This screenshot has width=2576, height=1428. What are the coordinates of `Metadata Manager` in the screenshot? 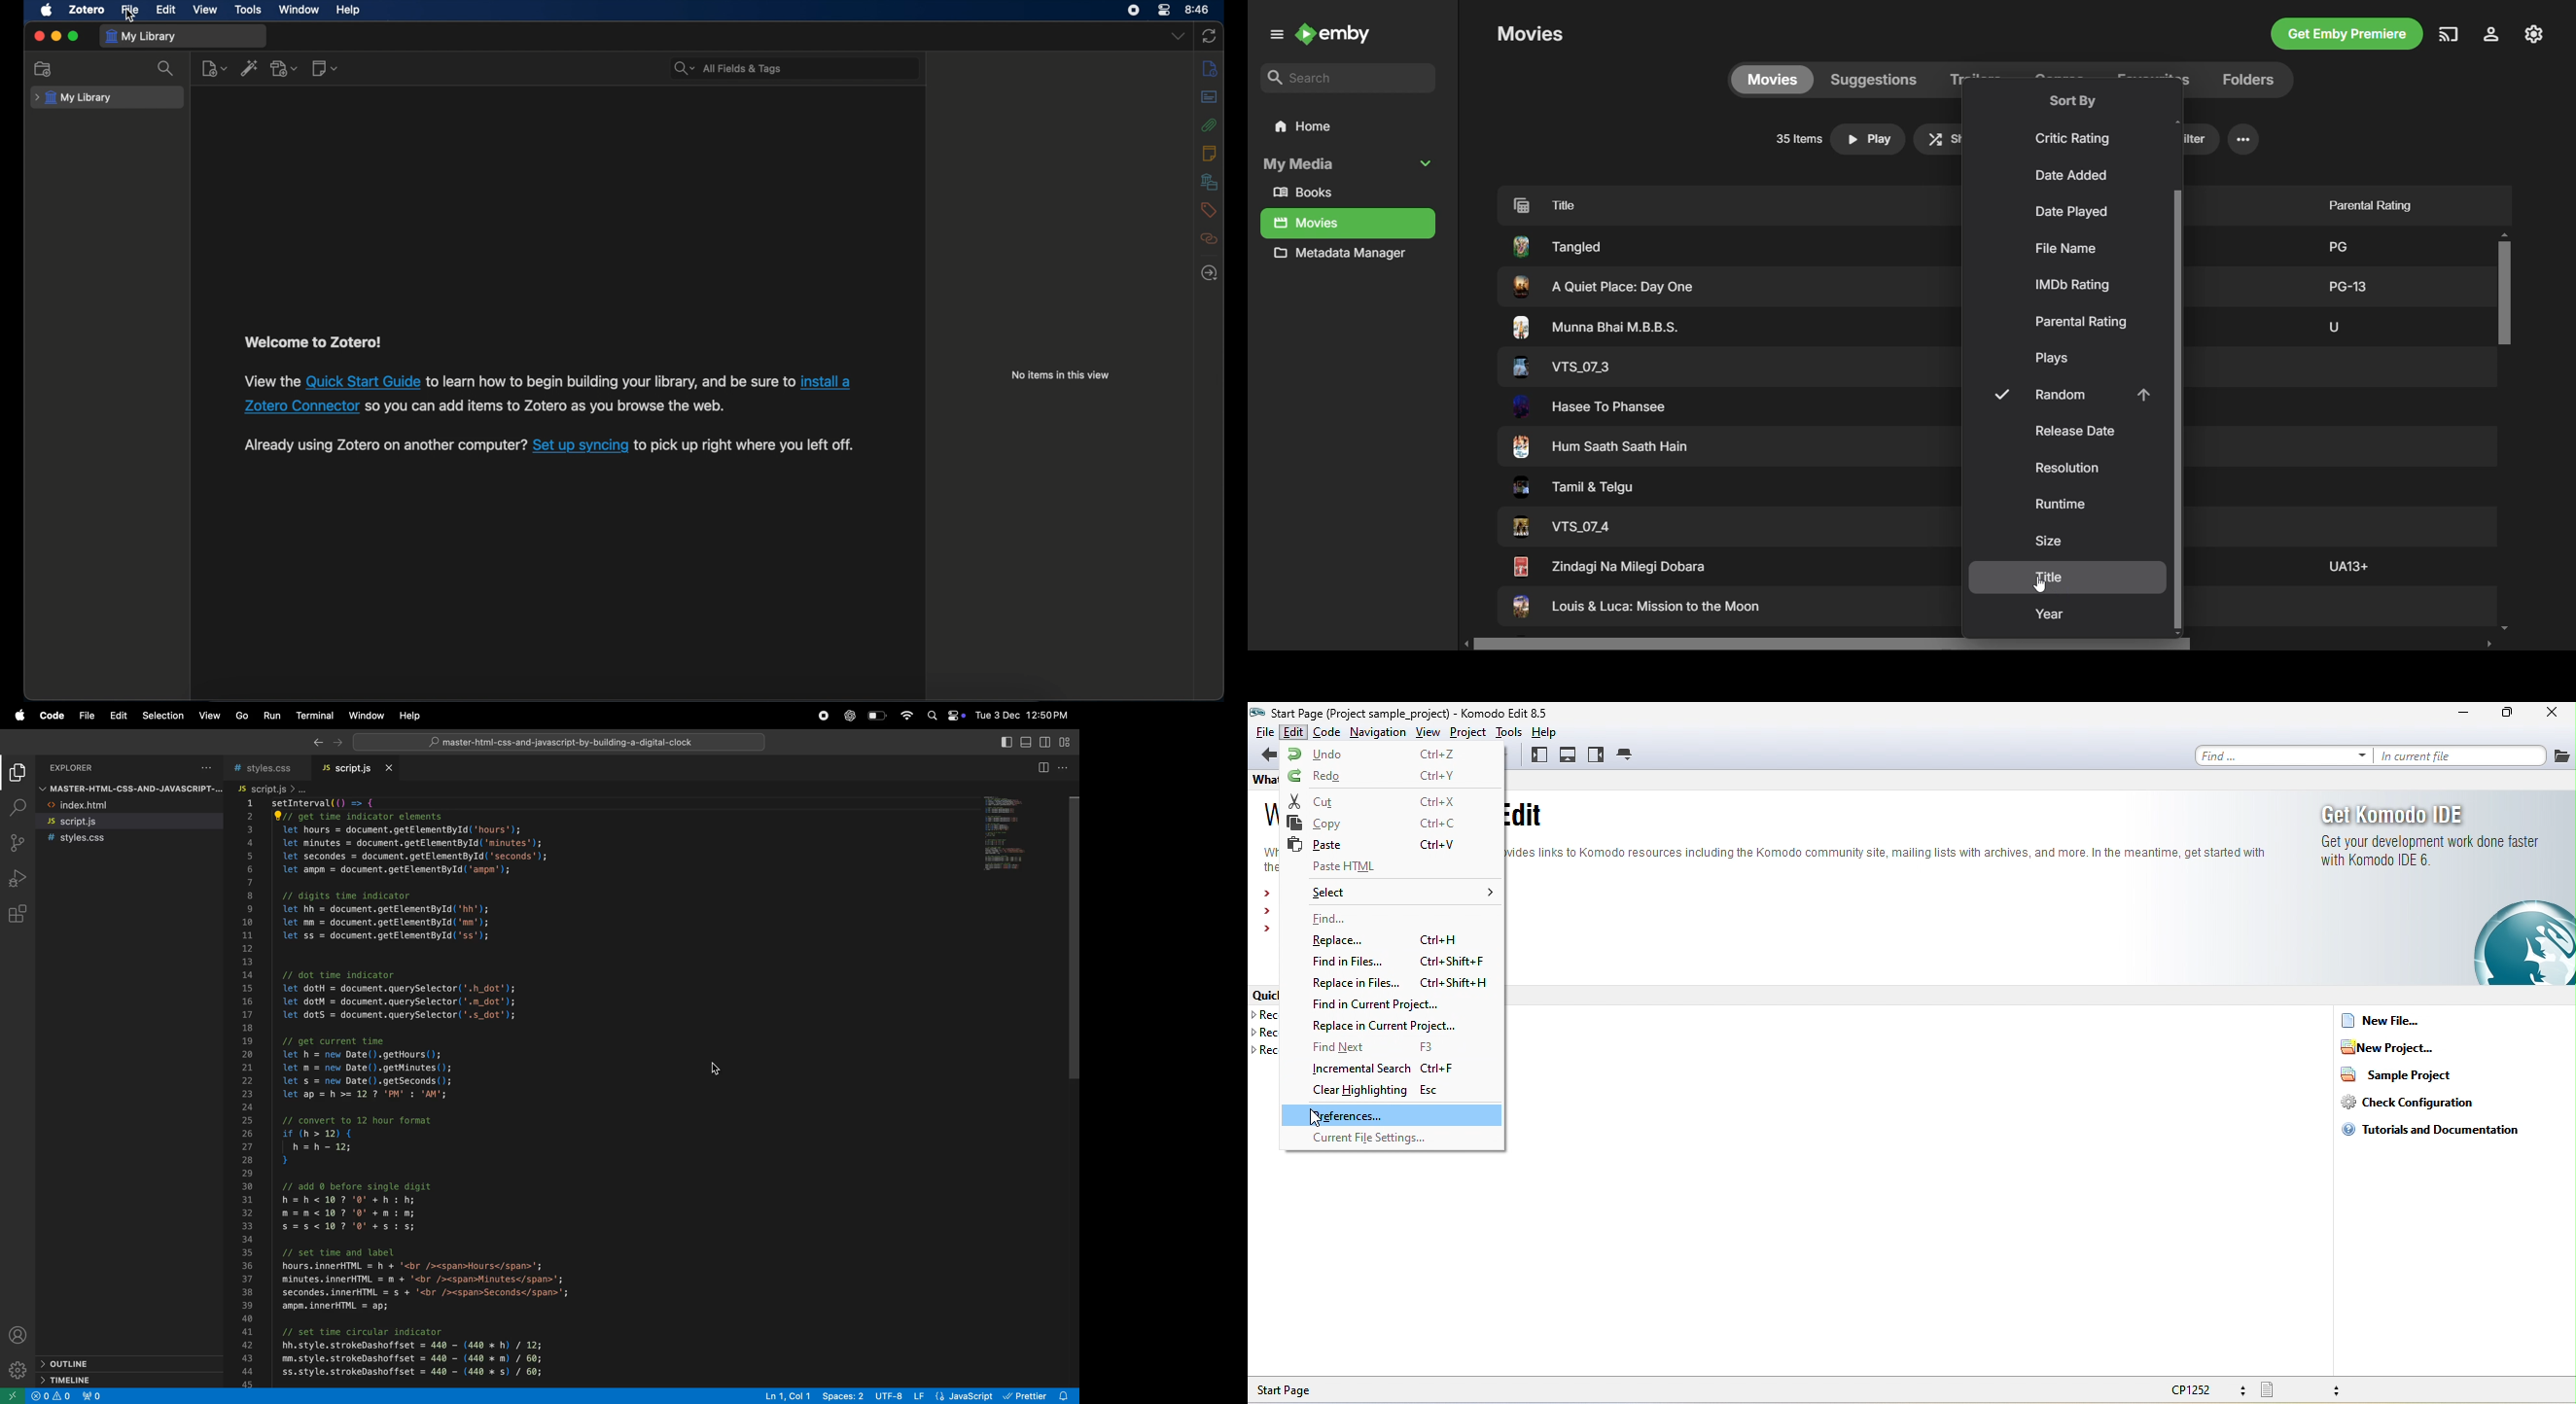 It's located at (1344, 257).